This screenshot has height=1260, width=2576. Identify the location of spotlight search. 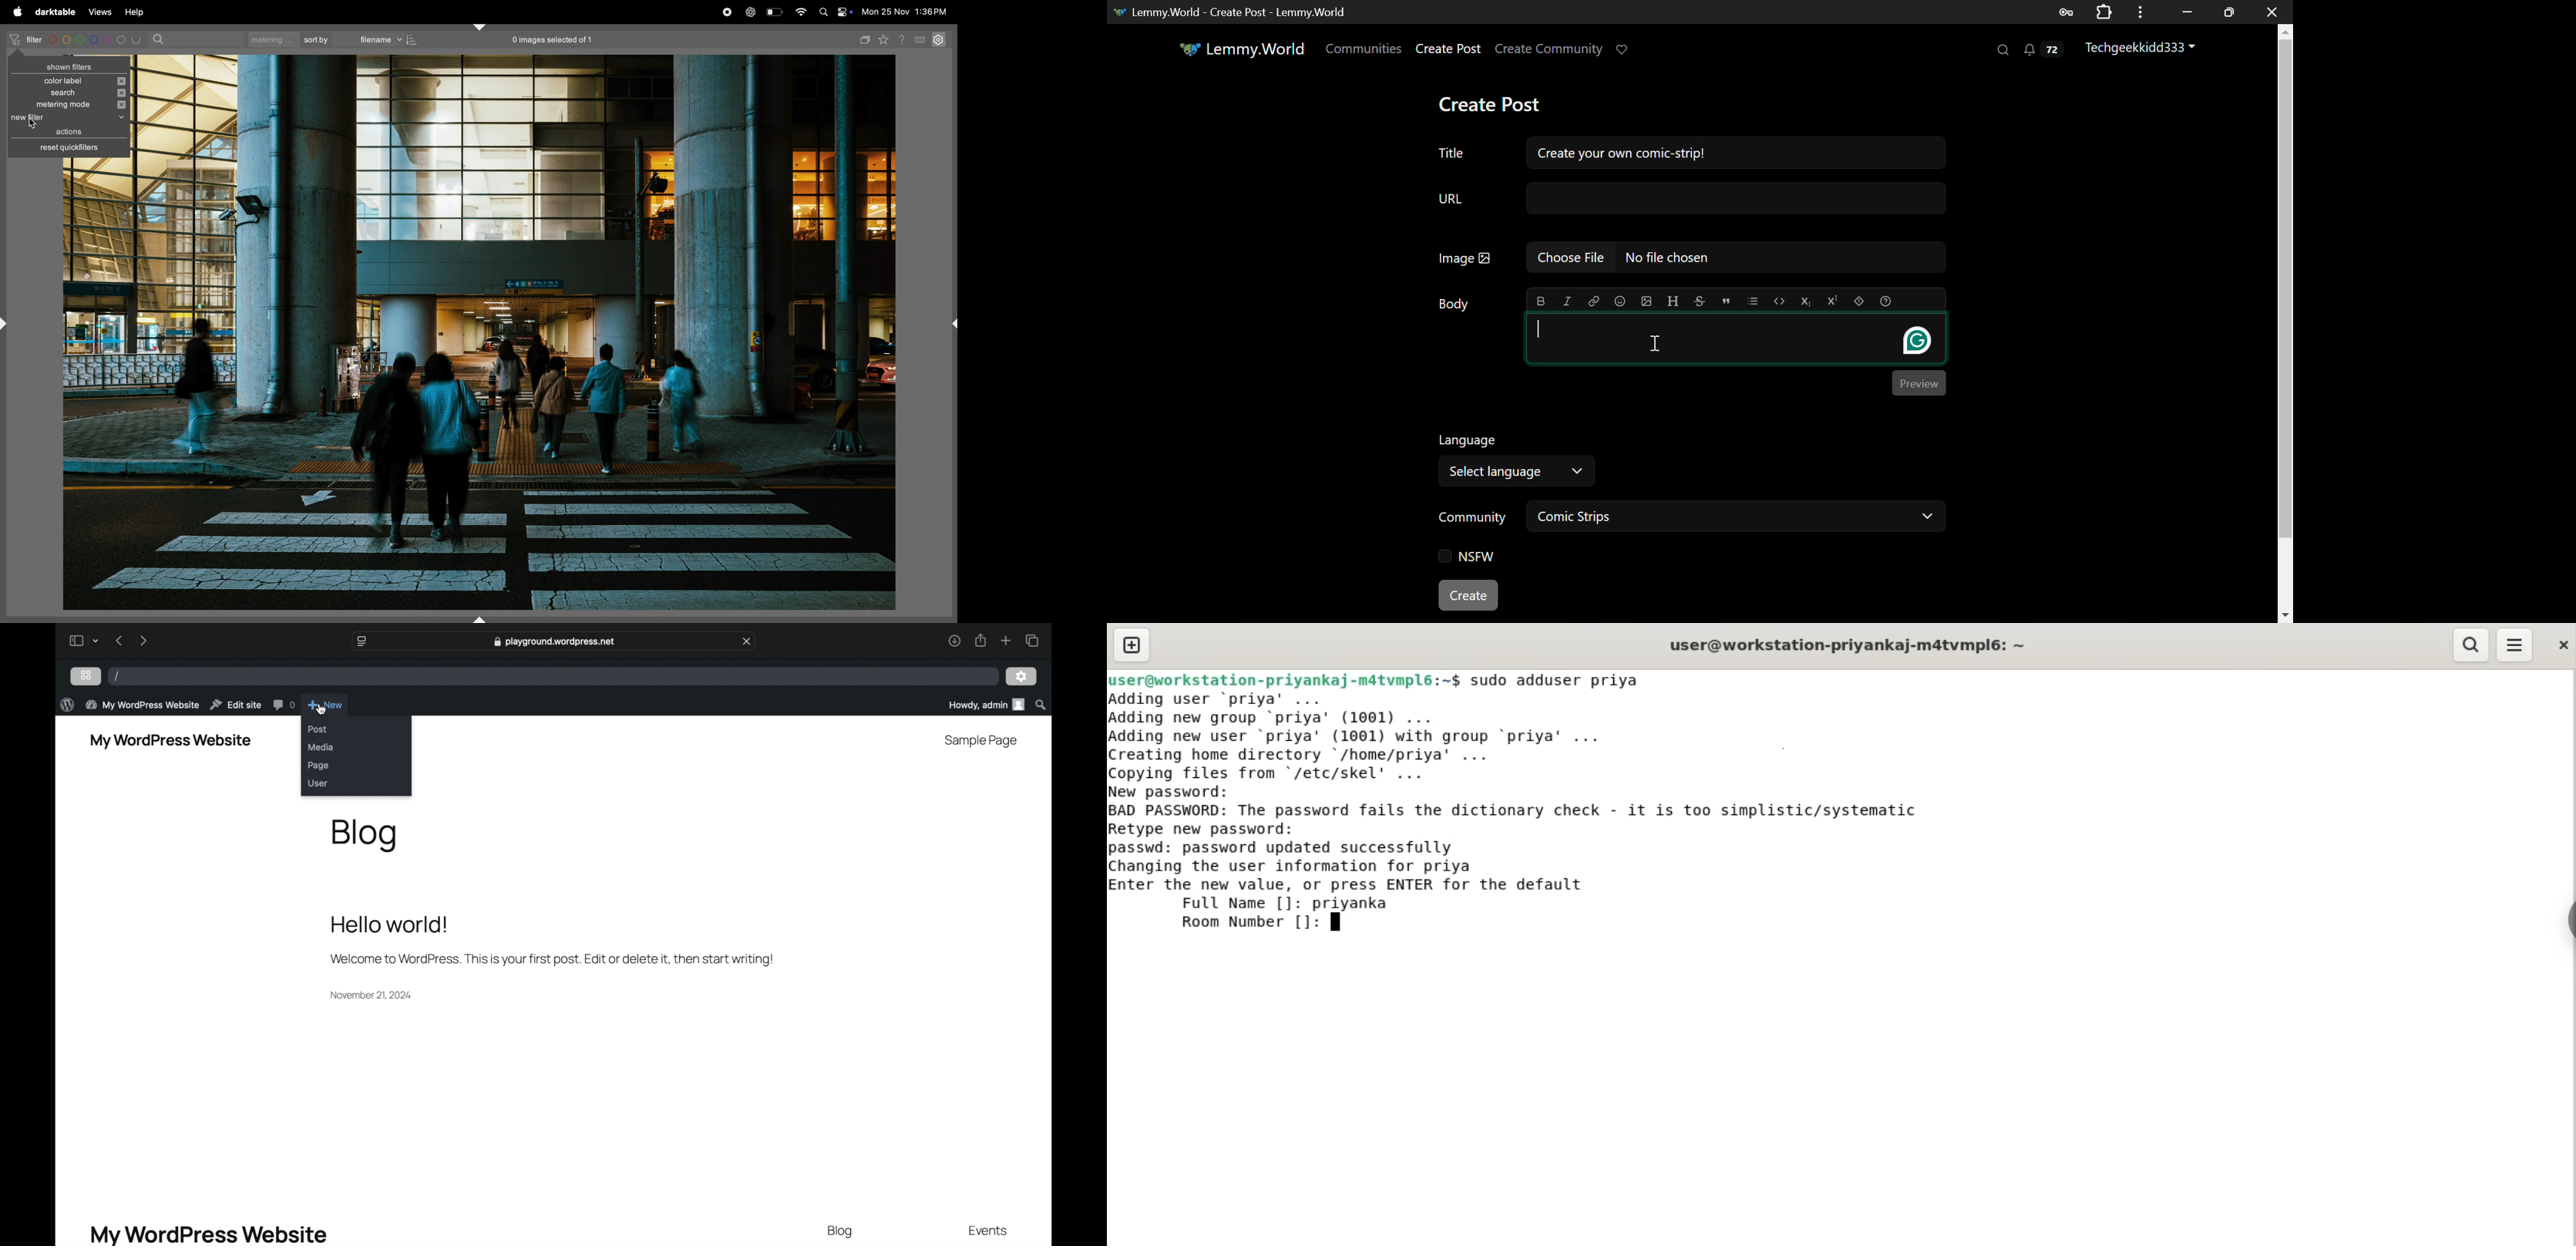
(824, 11).